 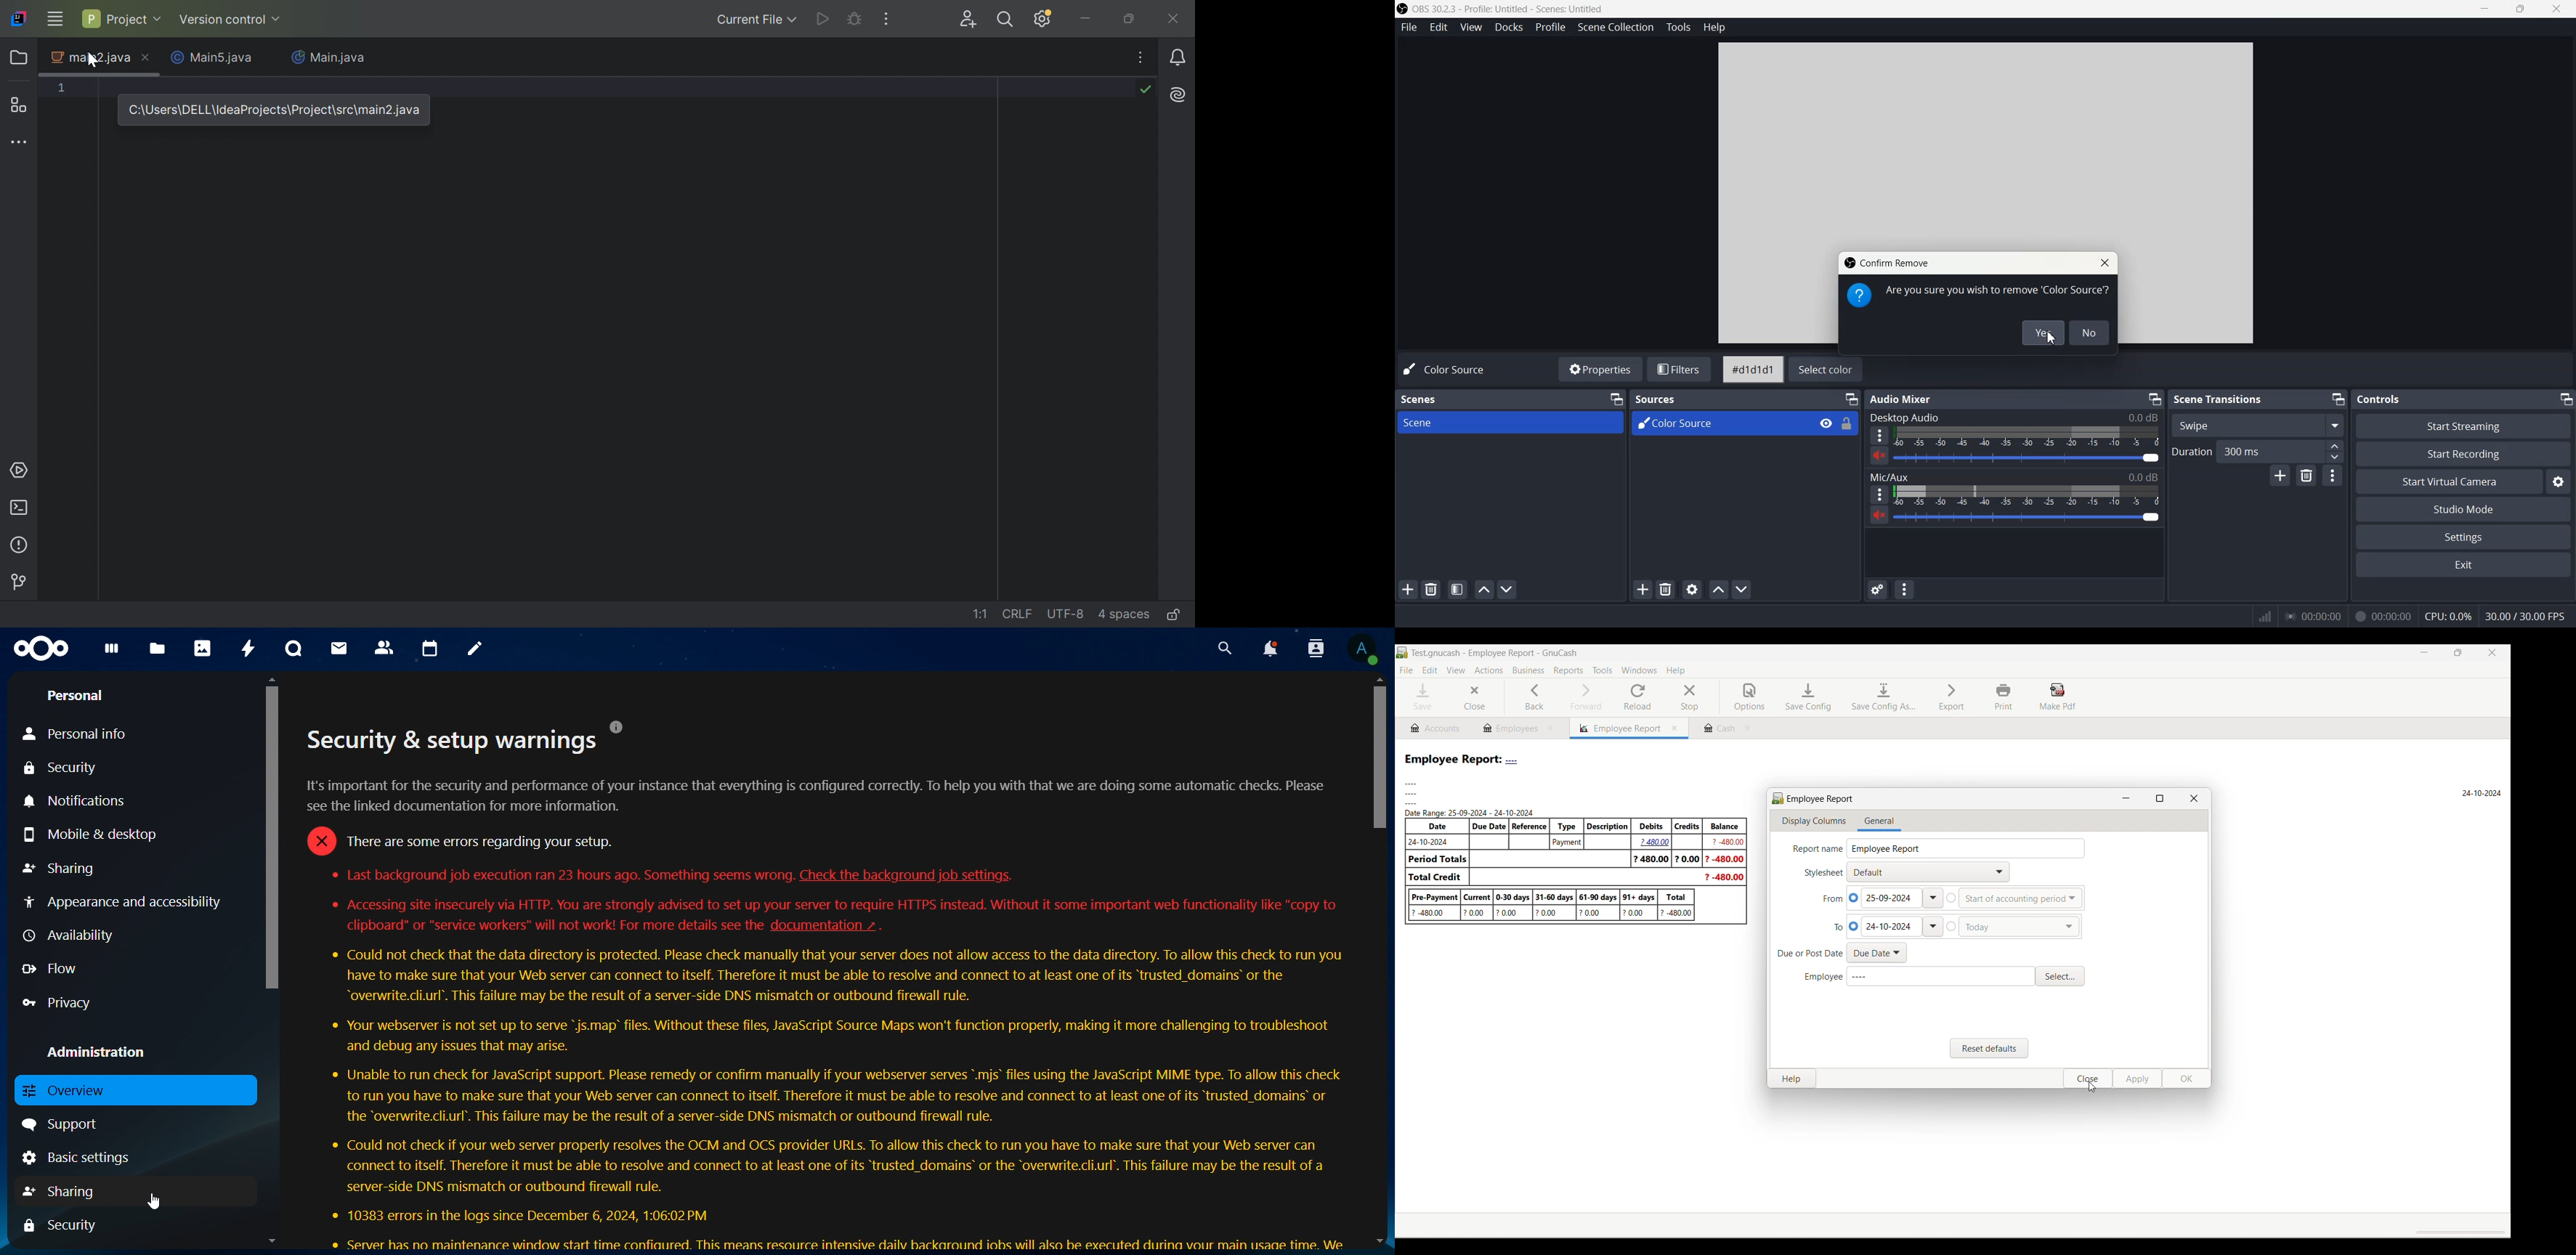 I want to click on Settings, so click(x=2560, y=482).